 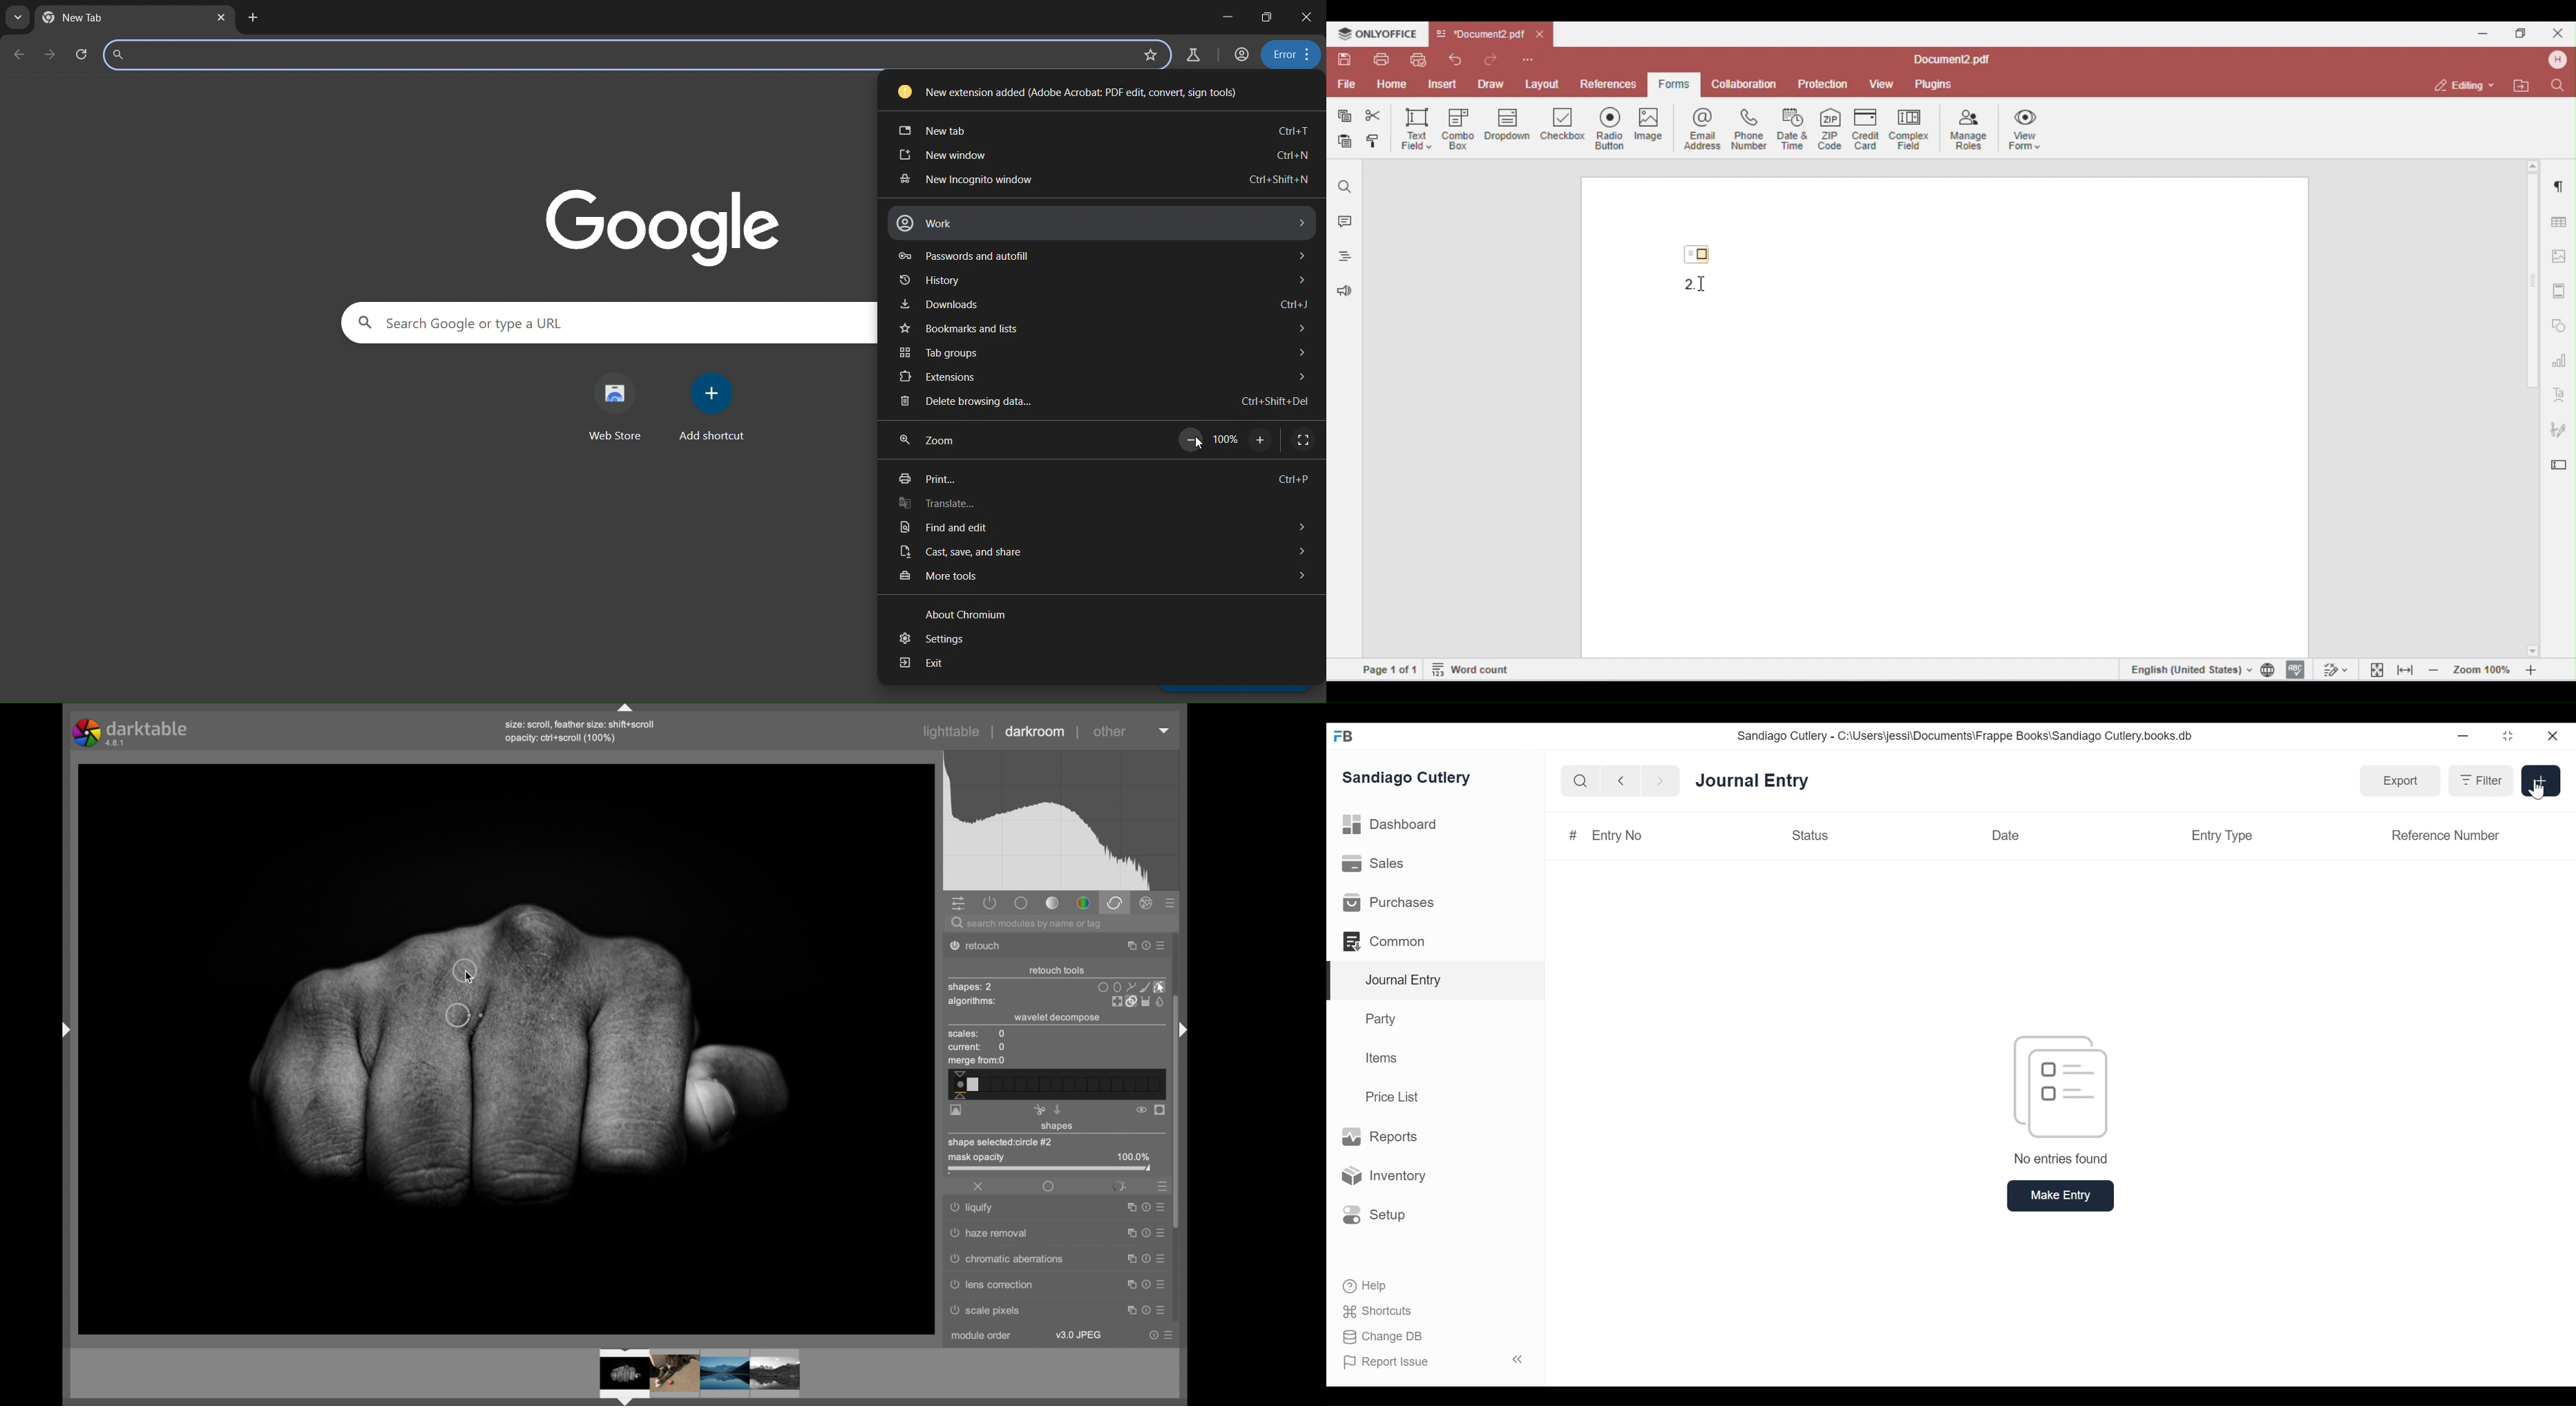 I want to click on help, so click(x=1143, y=1284).